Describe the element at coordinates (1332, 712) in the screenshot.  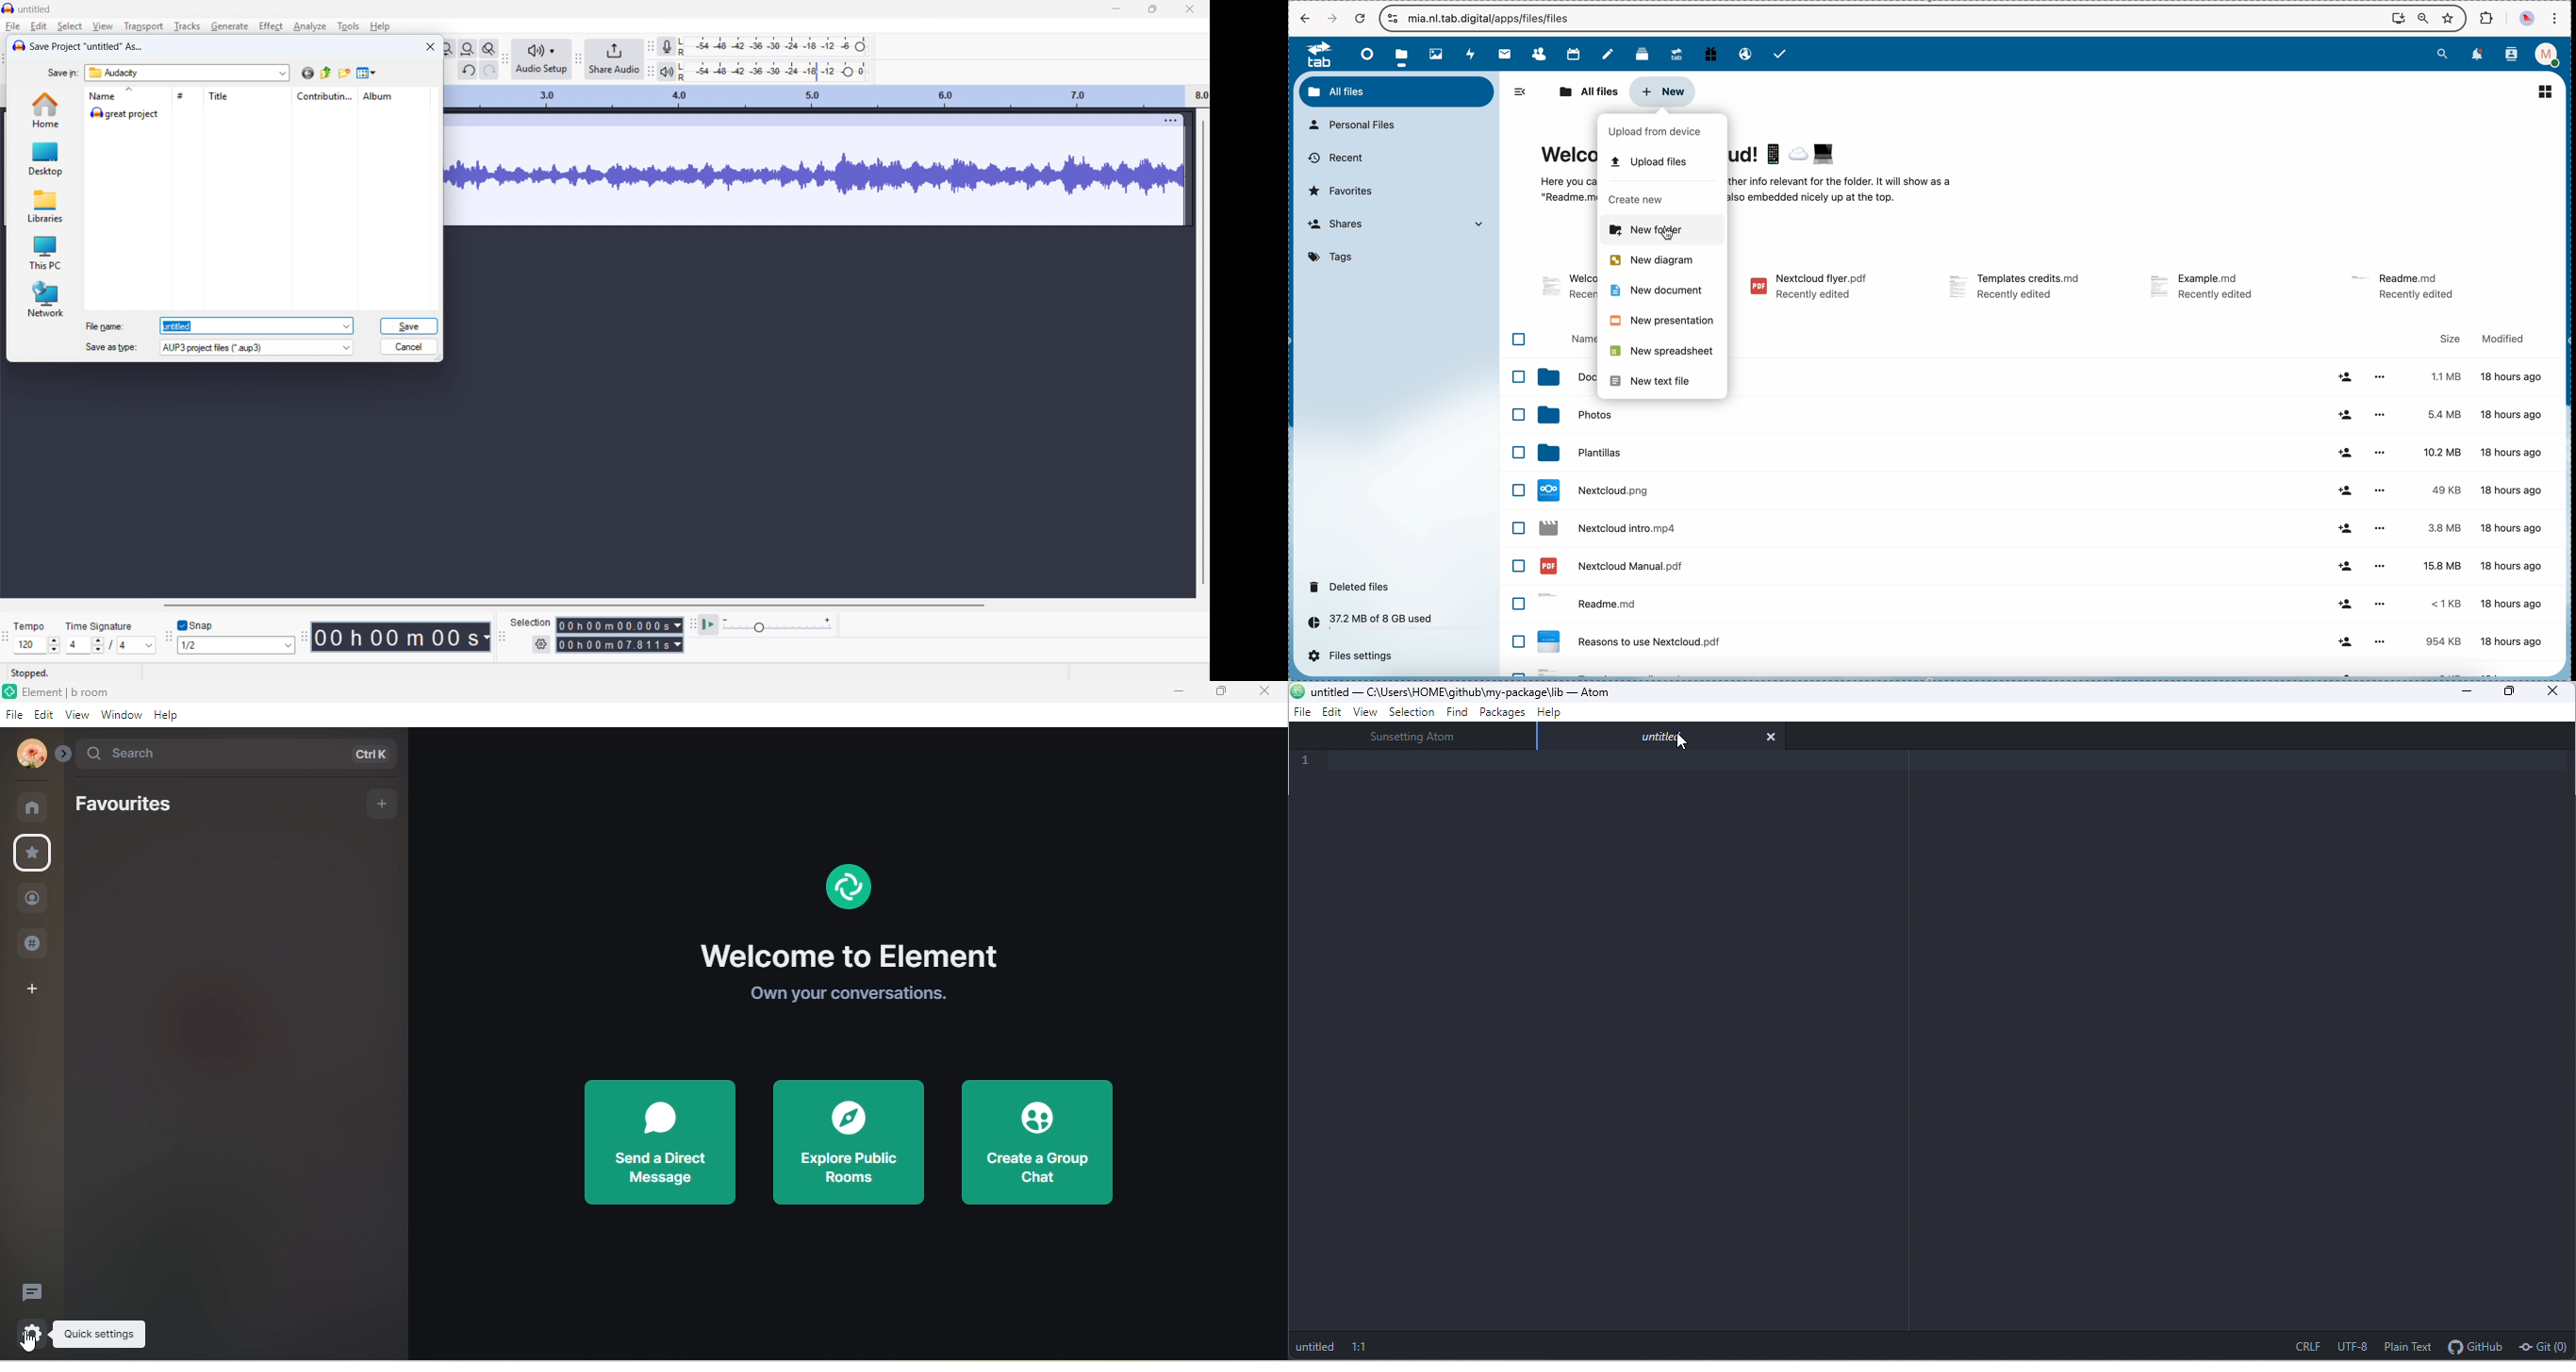
I see `edit` at that location.